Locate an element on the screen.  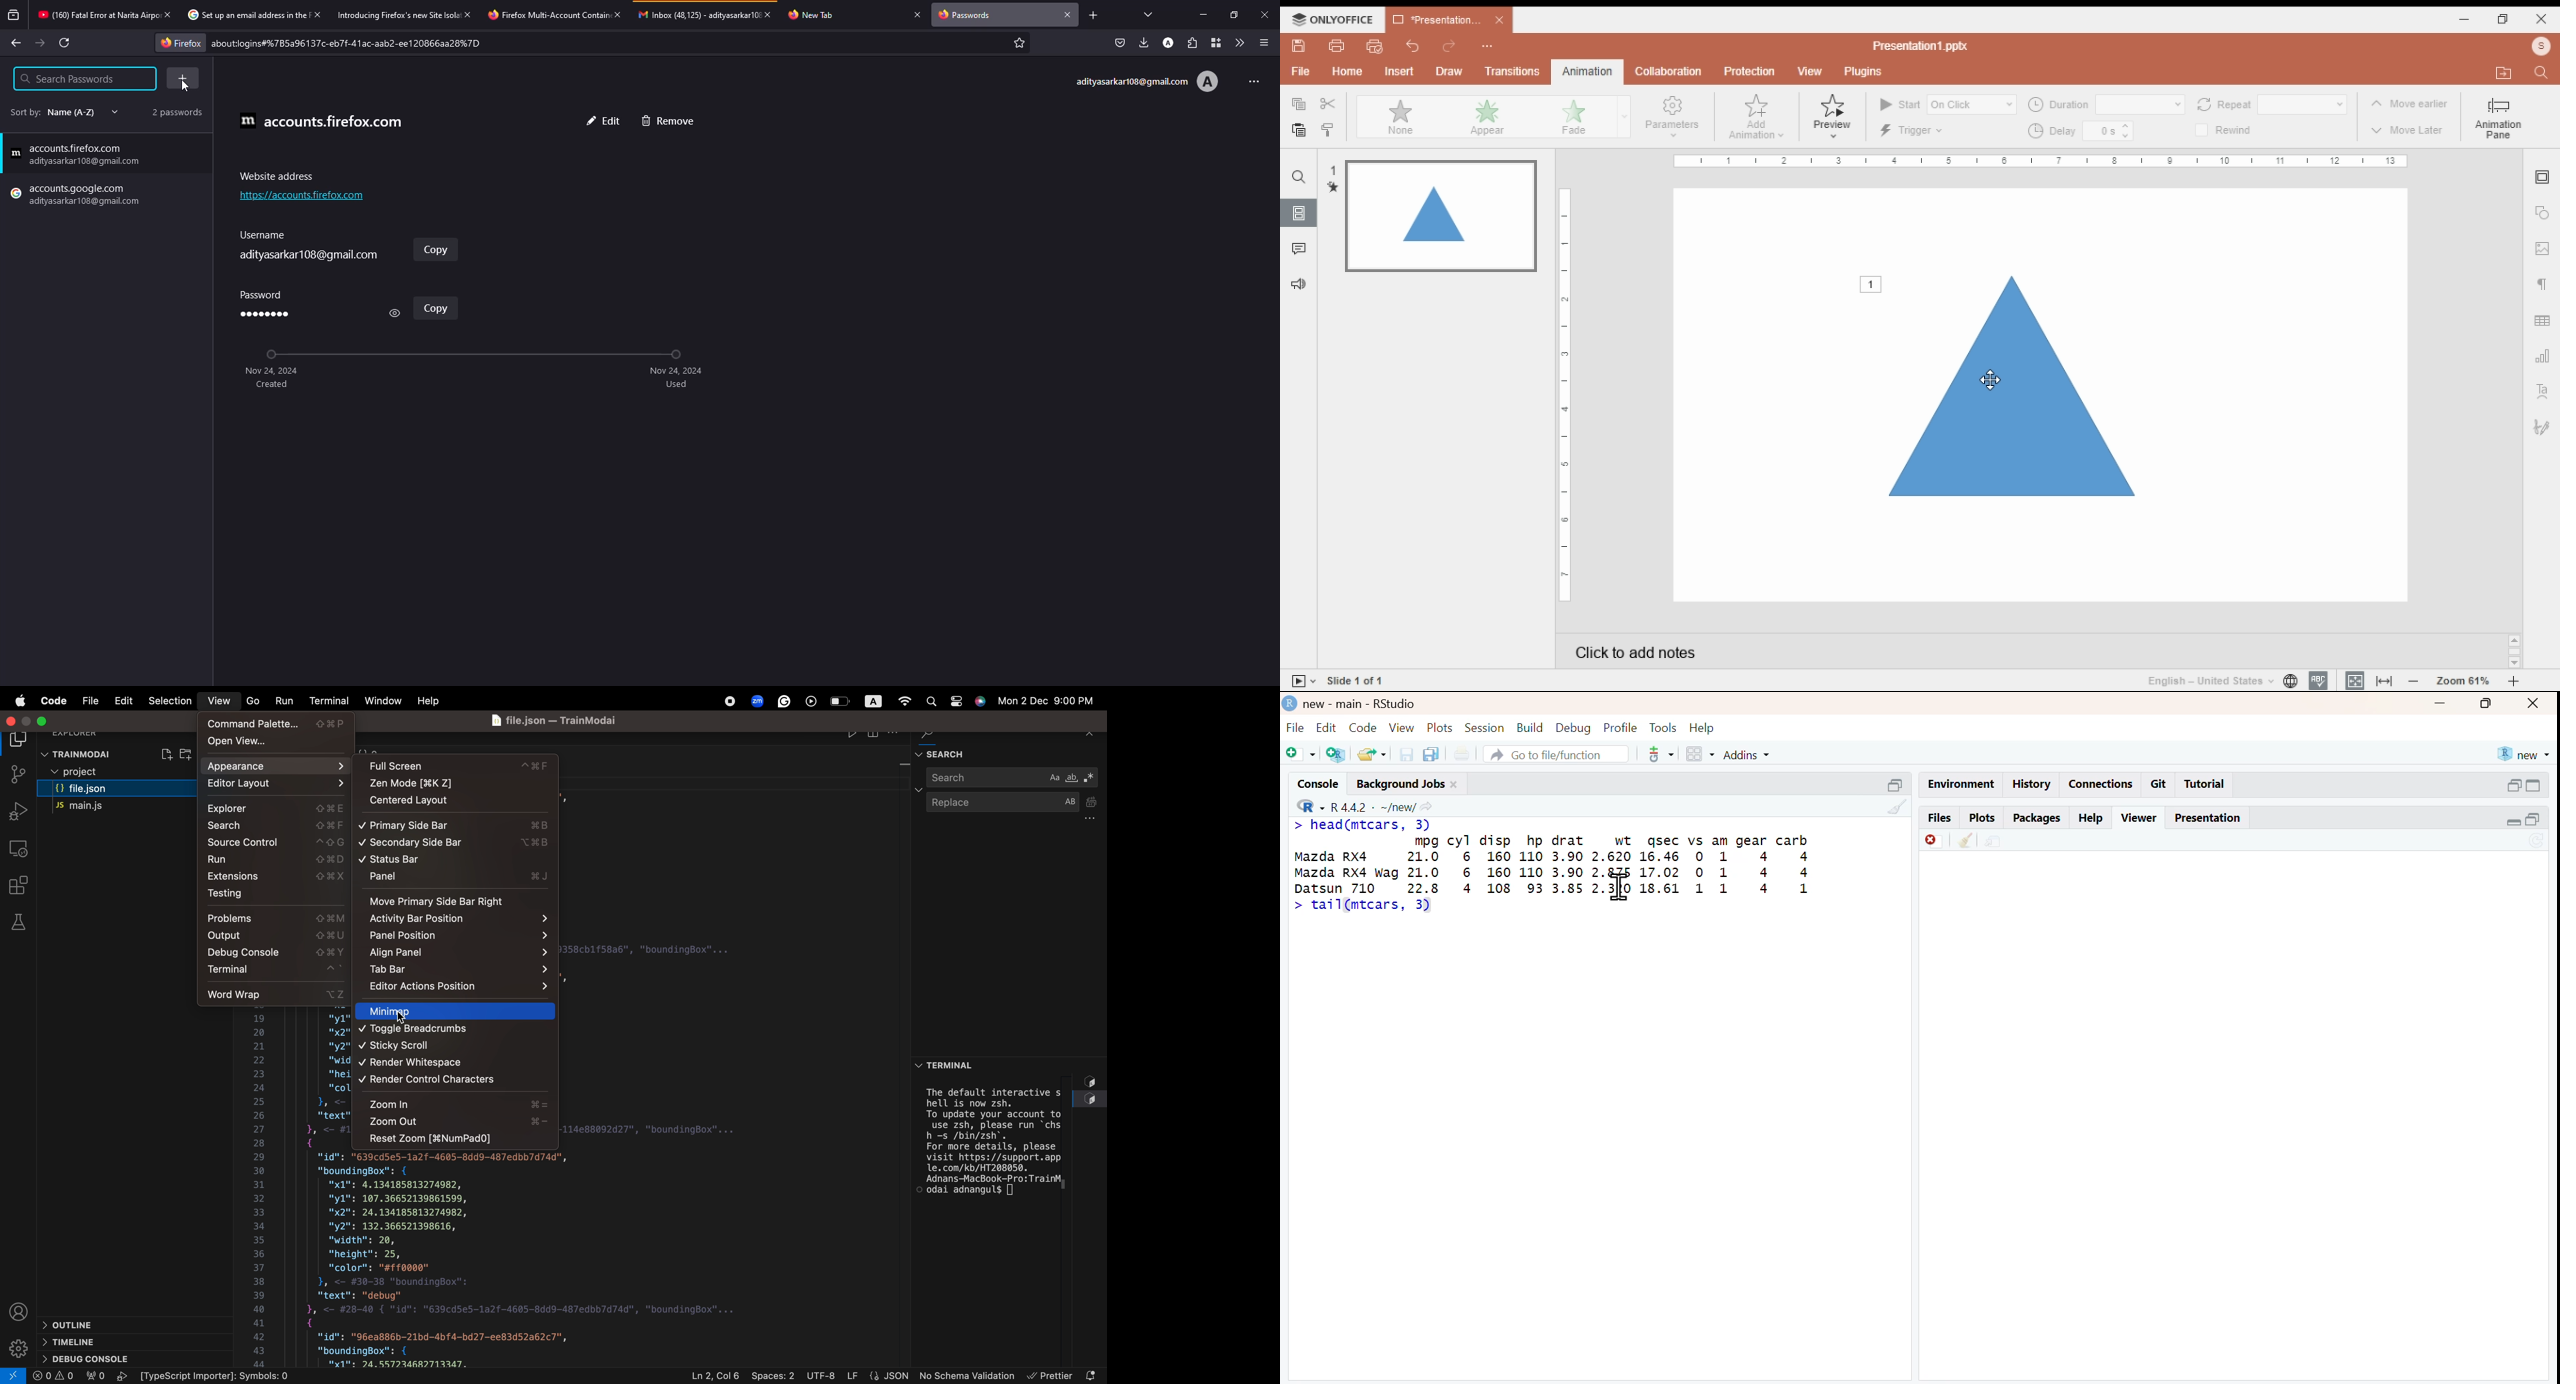
close is located at coordinates (1265, 14).